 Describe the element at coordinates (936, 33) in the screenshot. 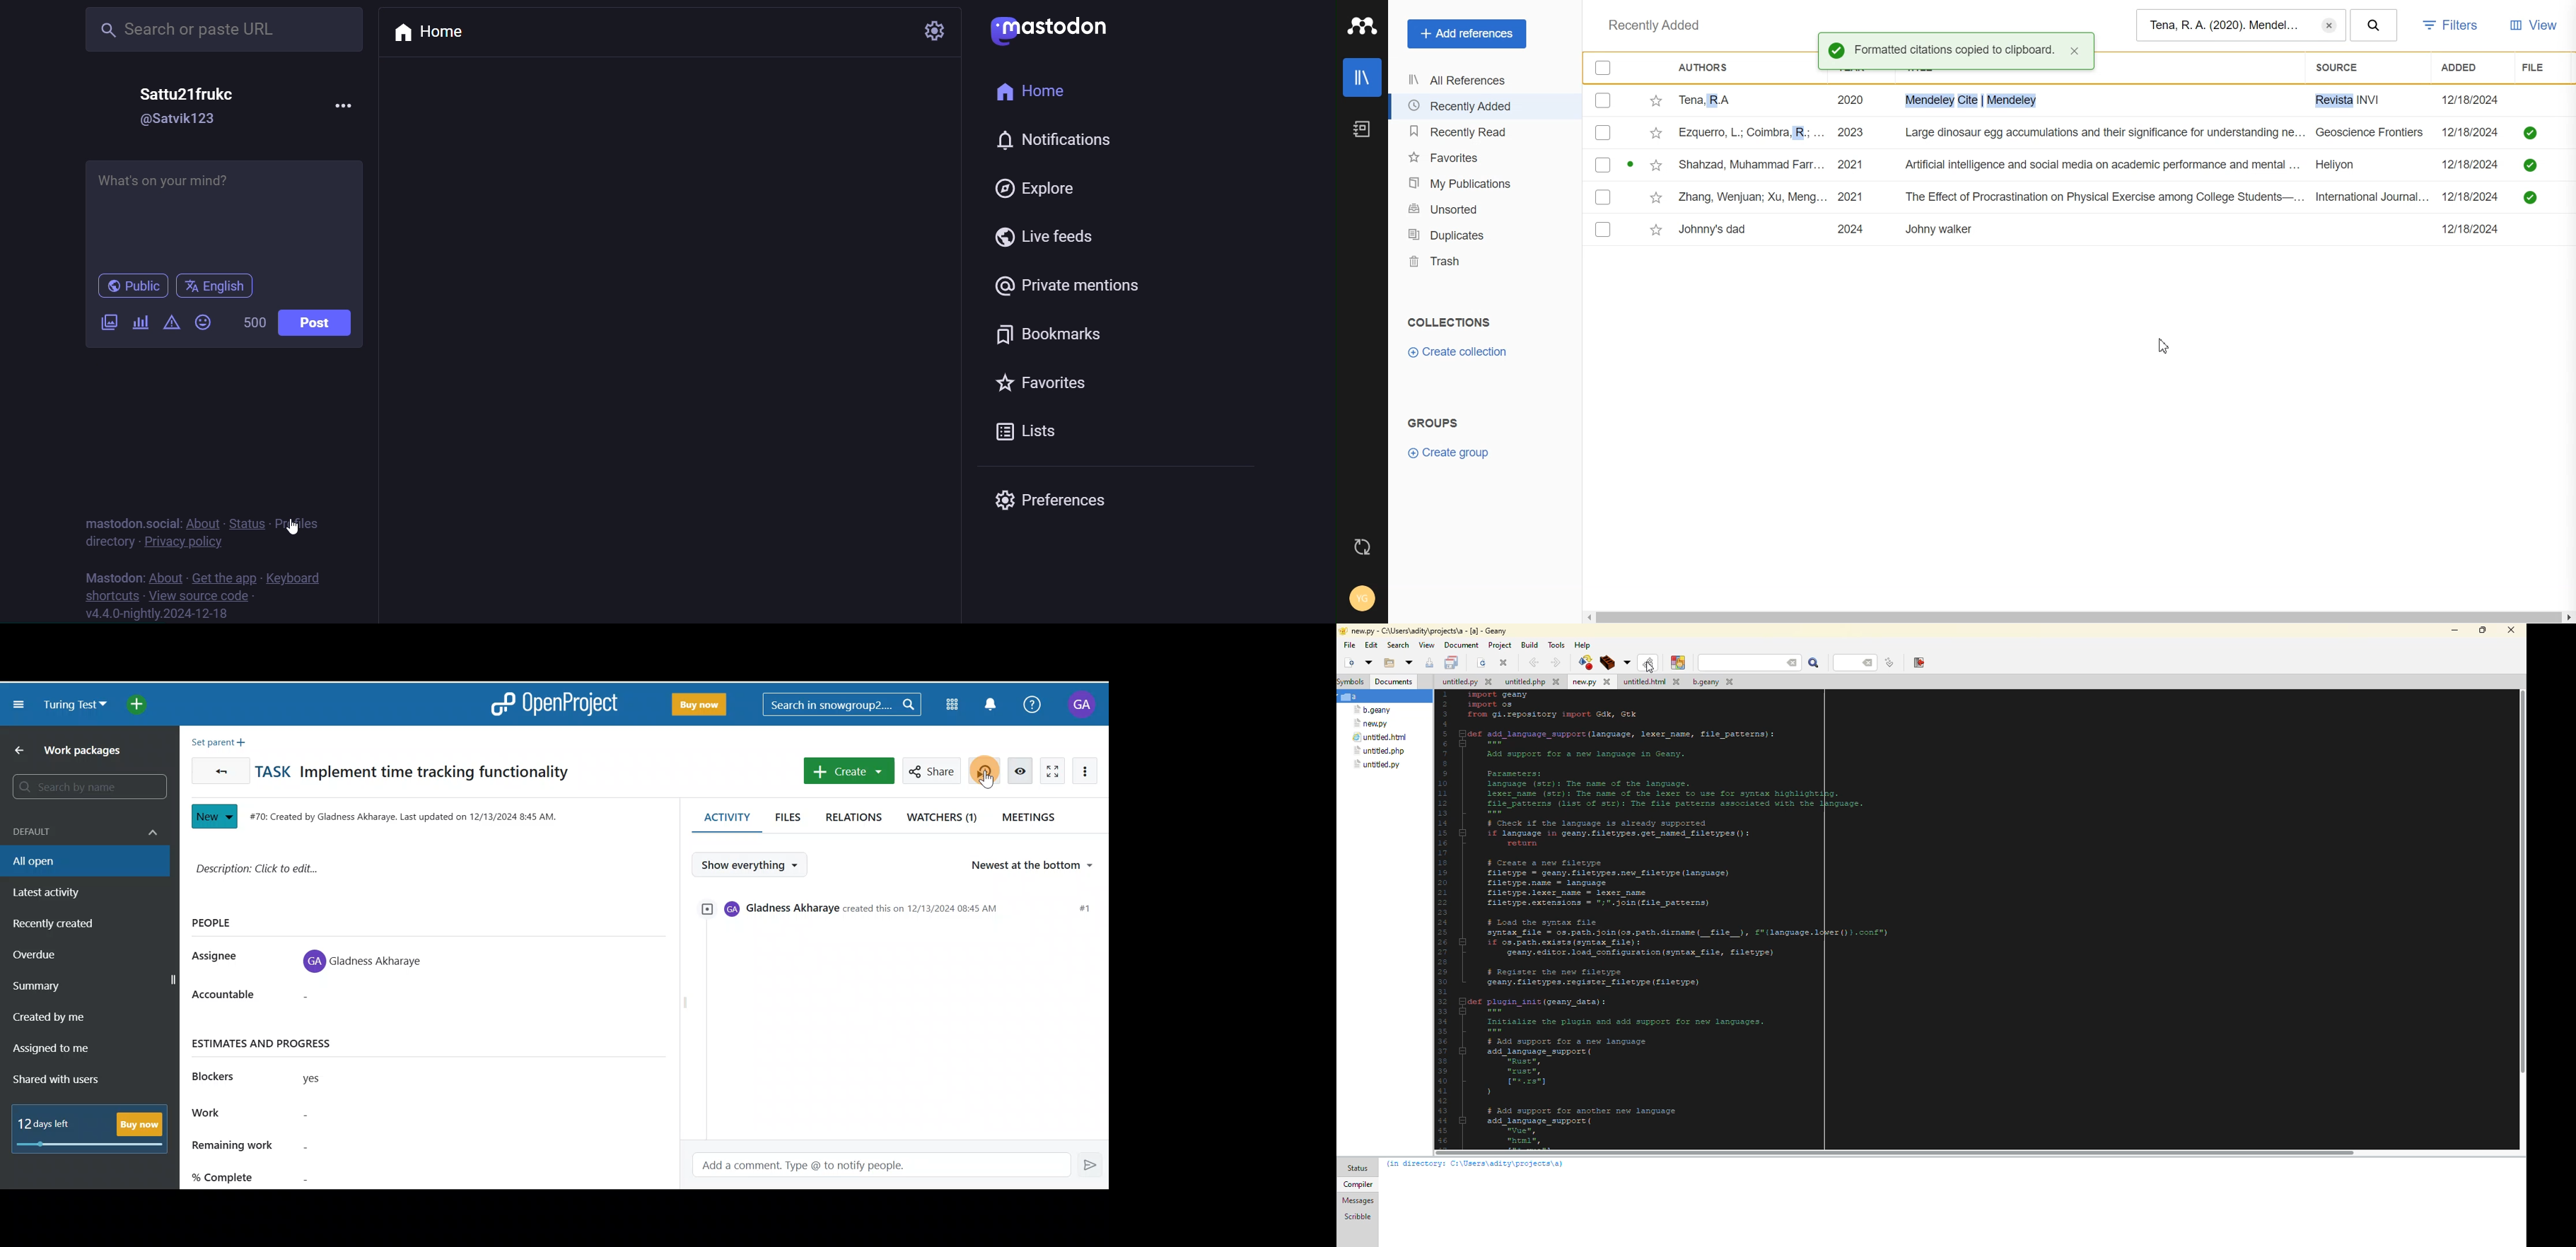

I see `setting` at that location.